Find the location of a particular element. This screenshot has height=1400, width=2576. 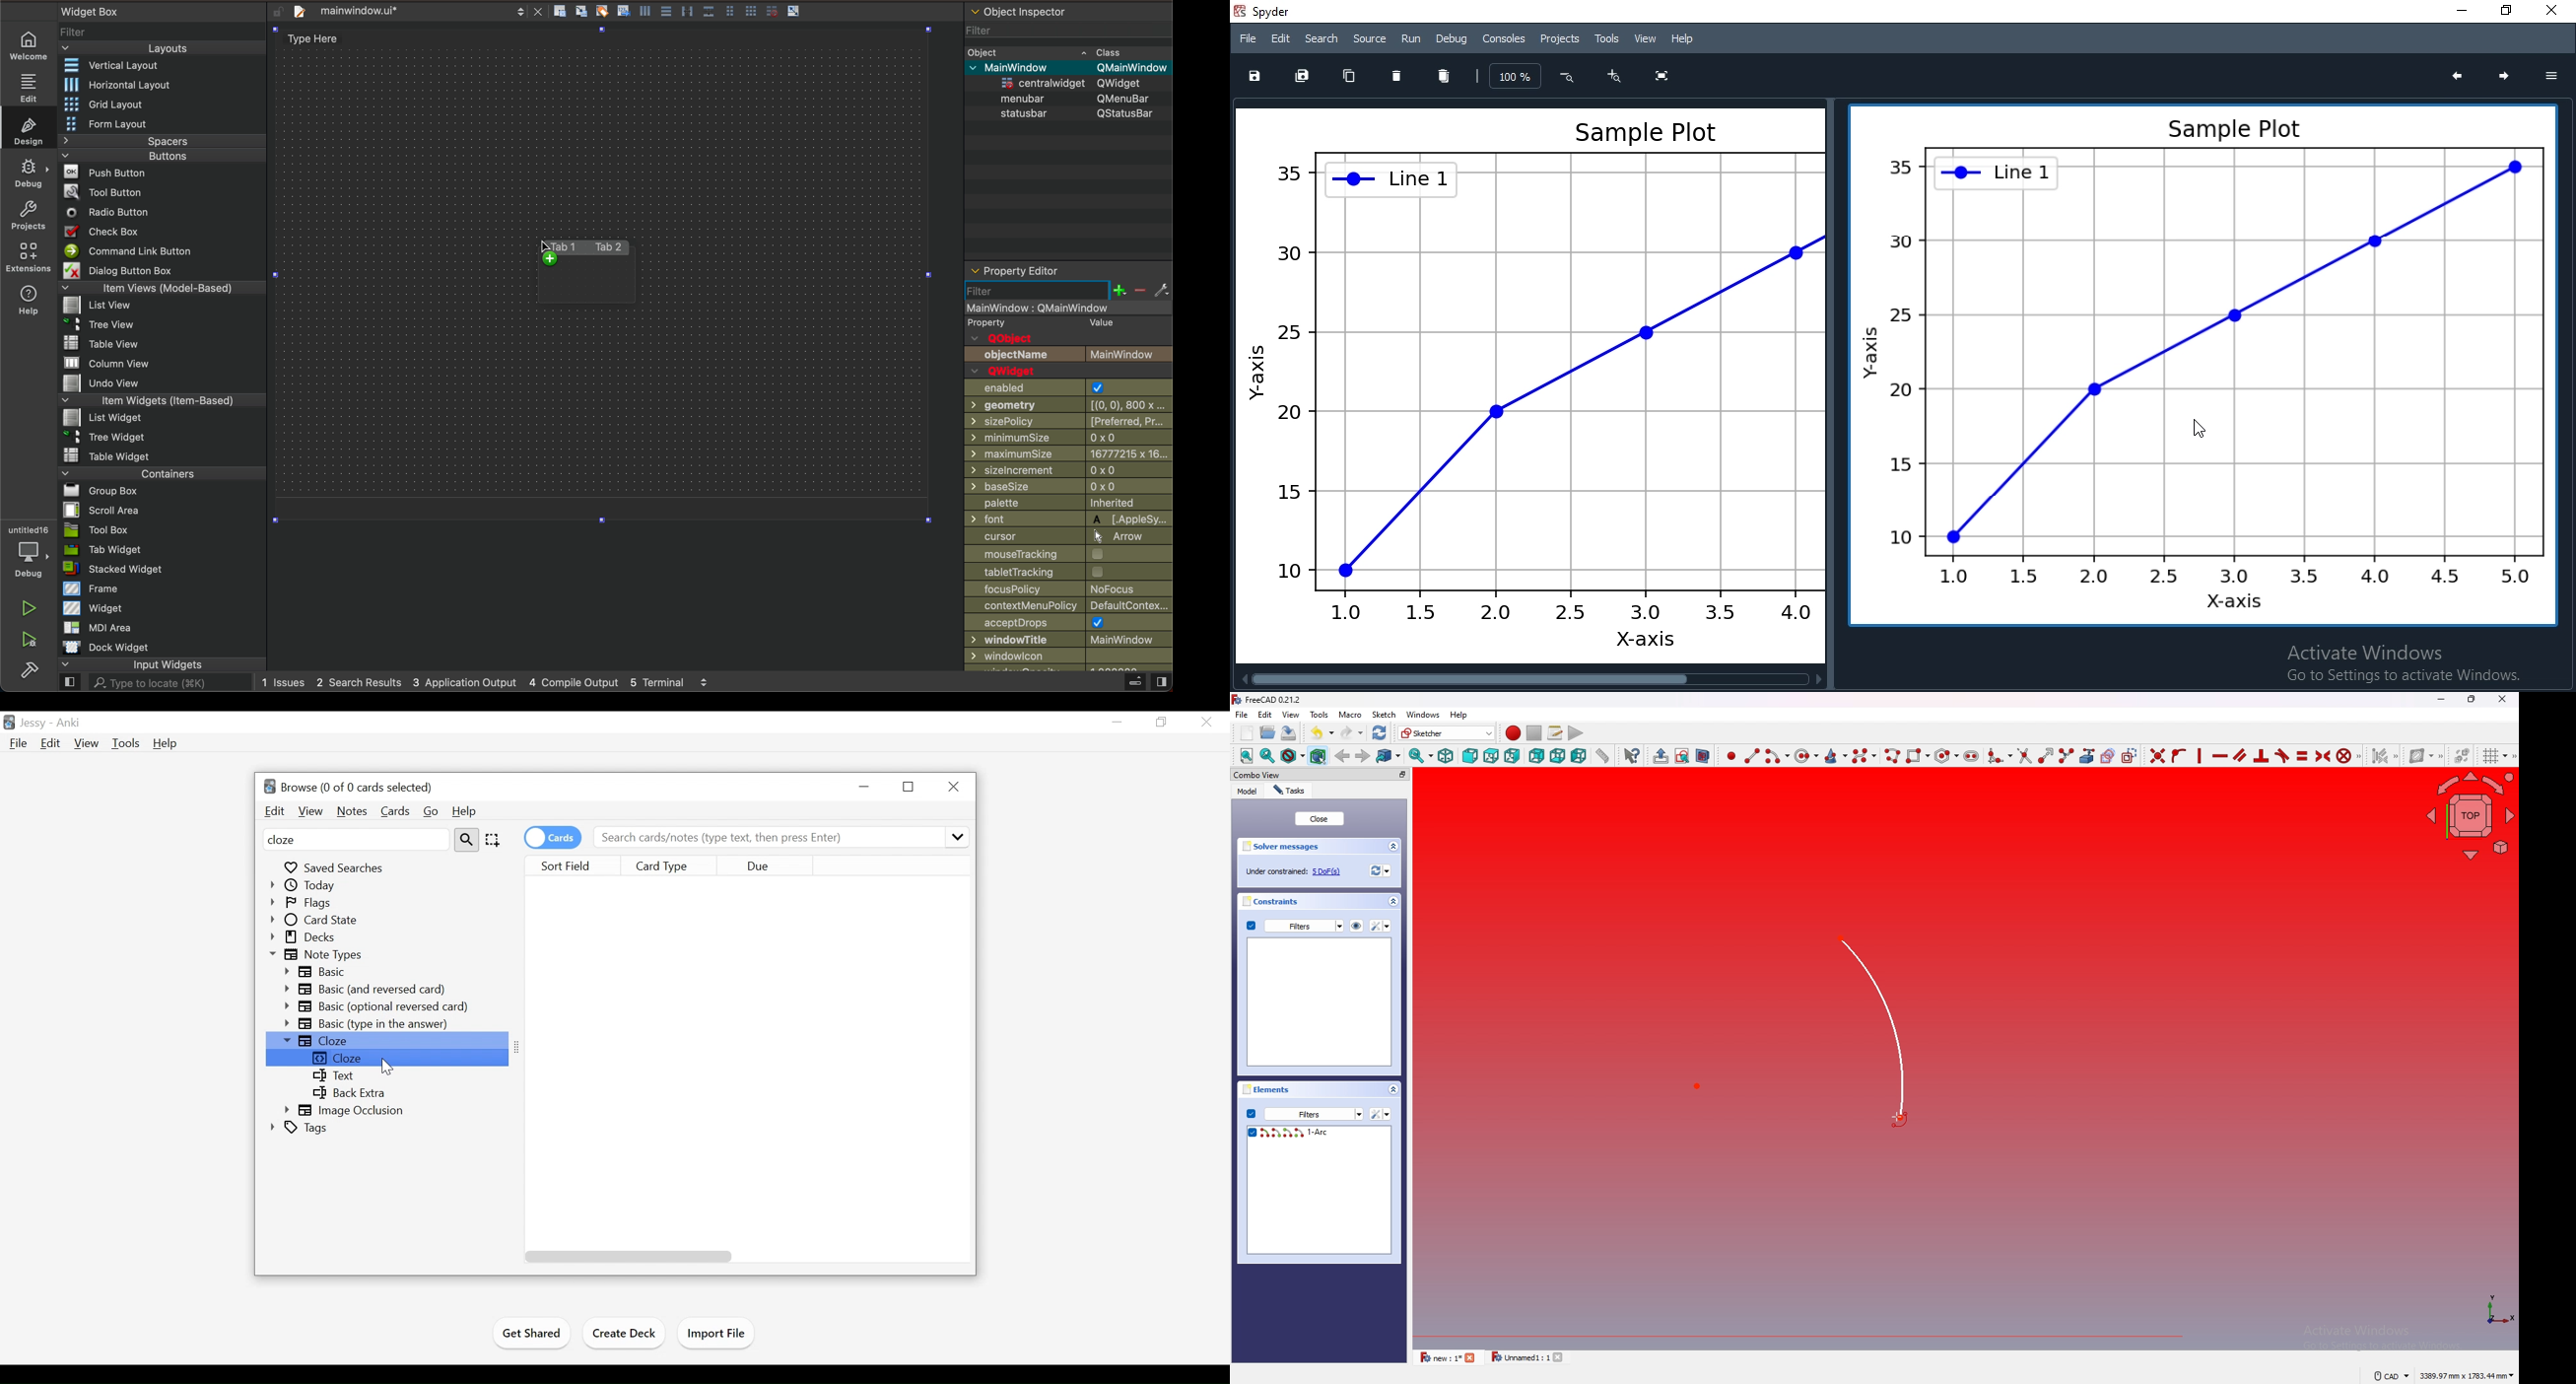

Frame is located at coordinates (86, 589).